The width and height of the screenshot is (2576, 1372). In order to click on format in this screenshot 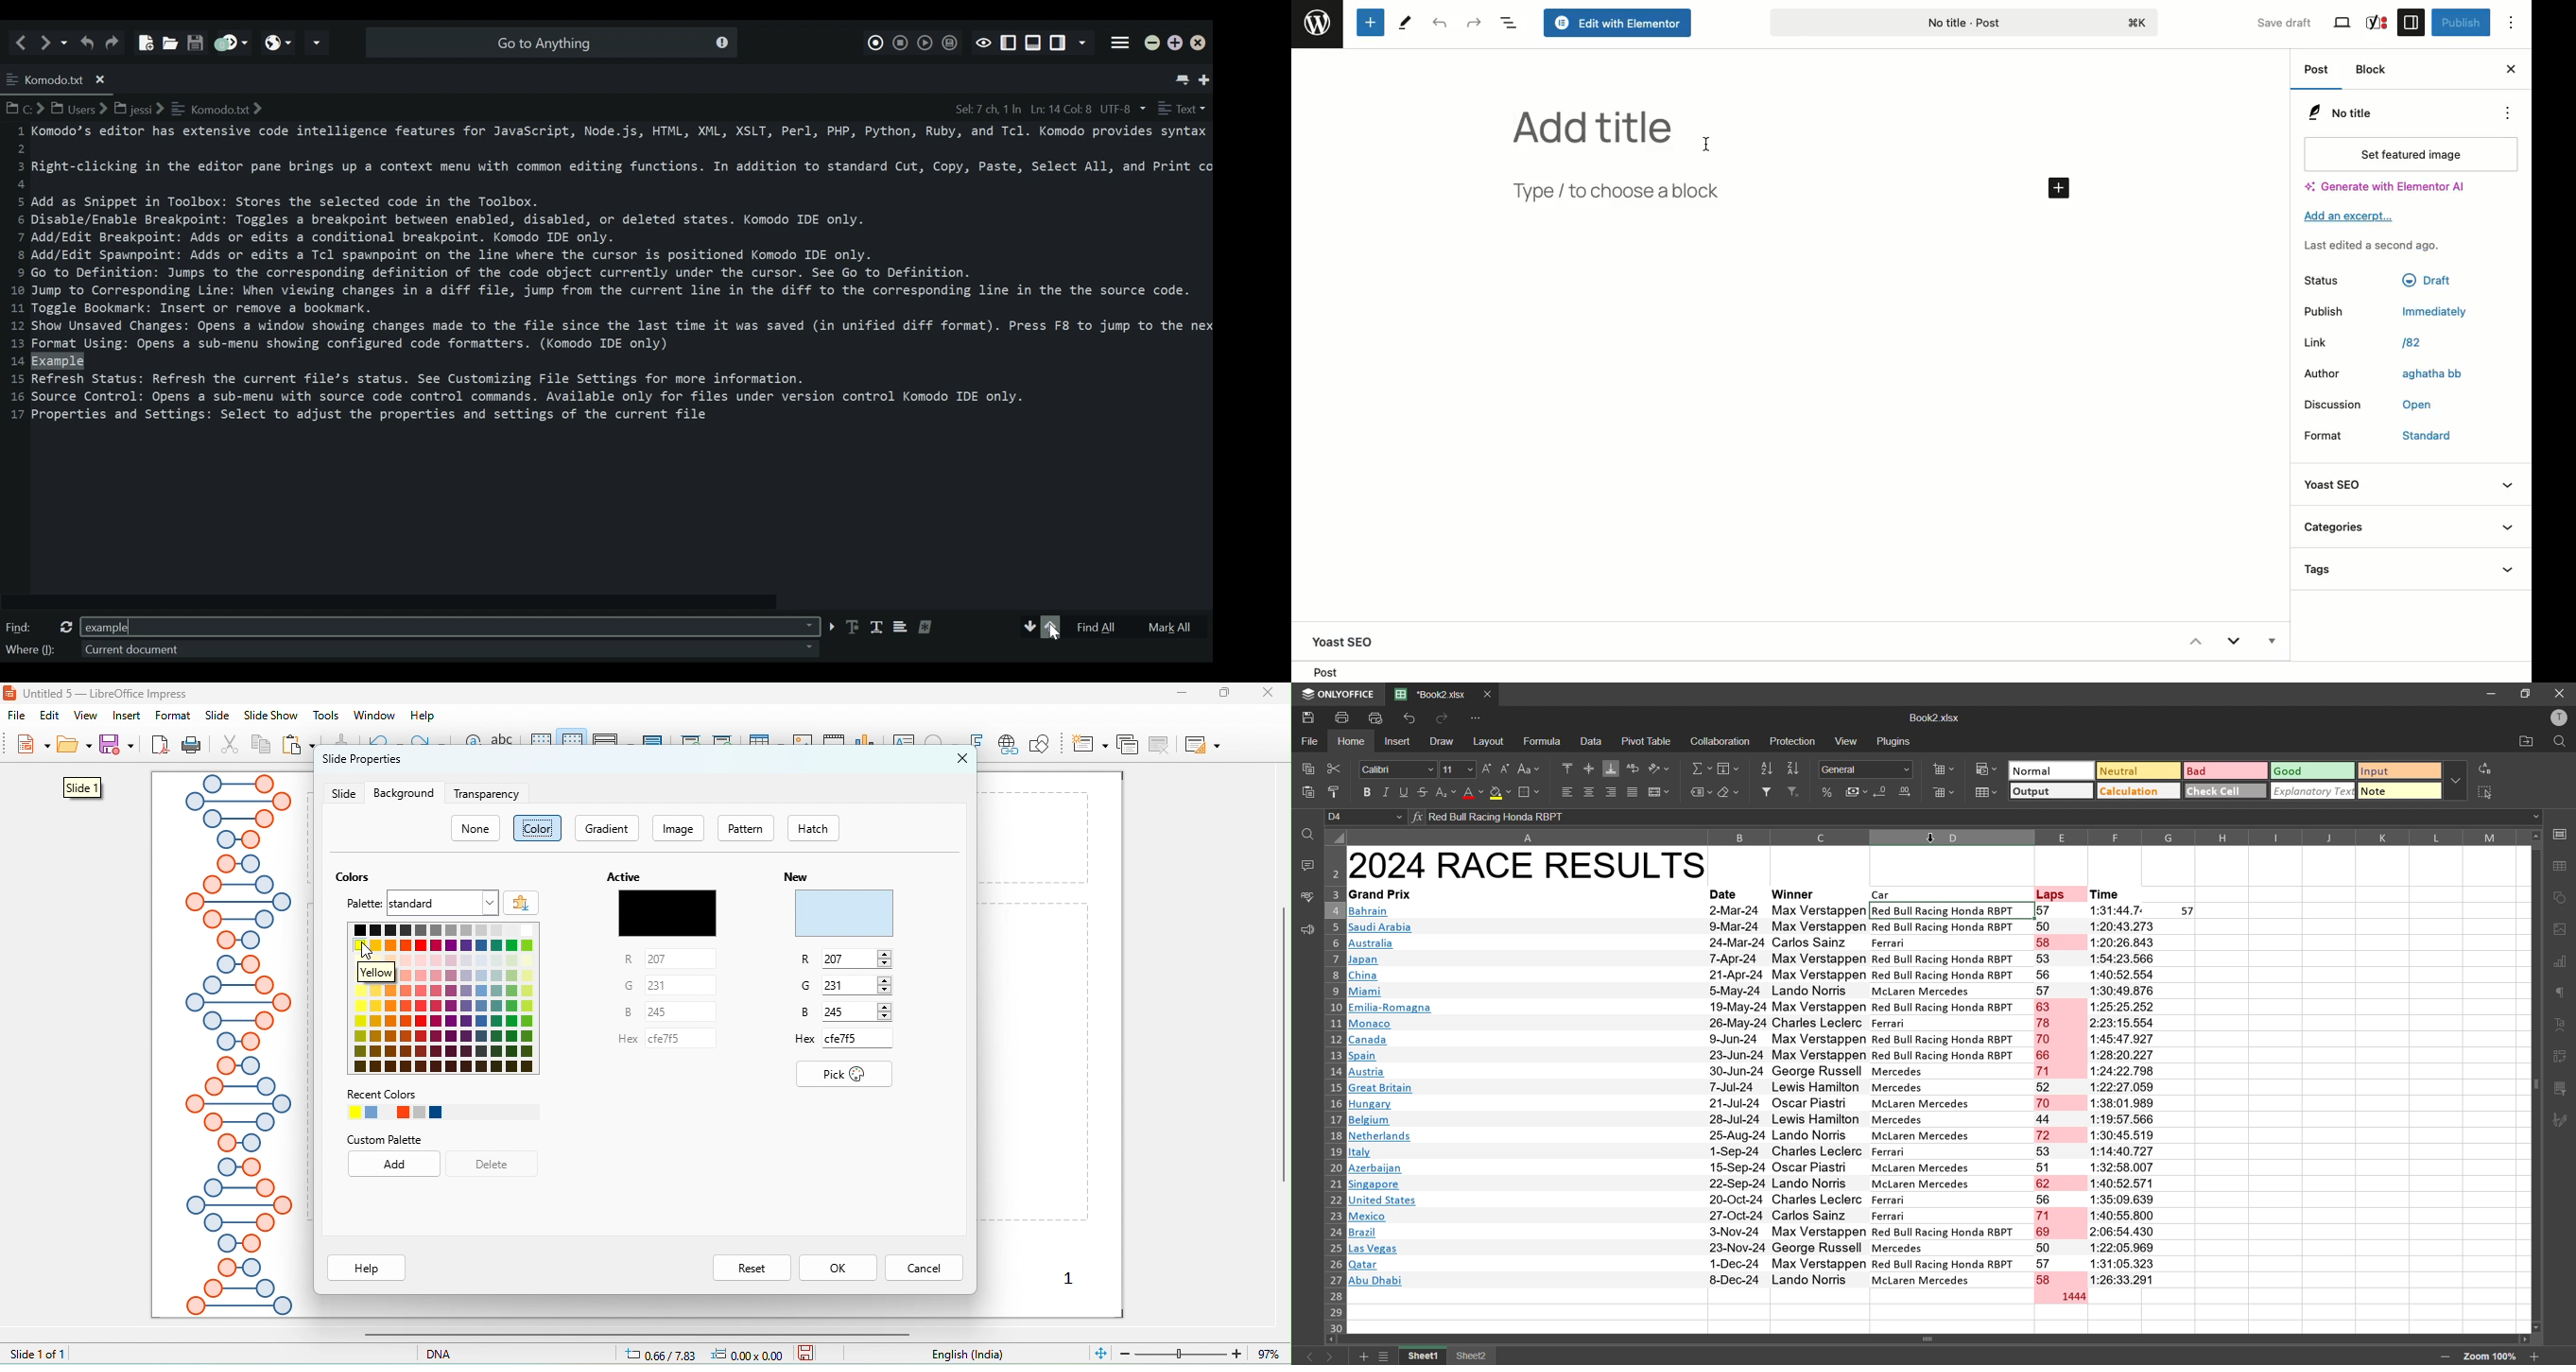, I will do `click(173, 716)`.